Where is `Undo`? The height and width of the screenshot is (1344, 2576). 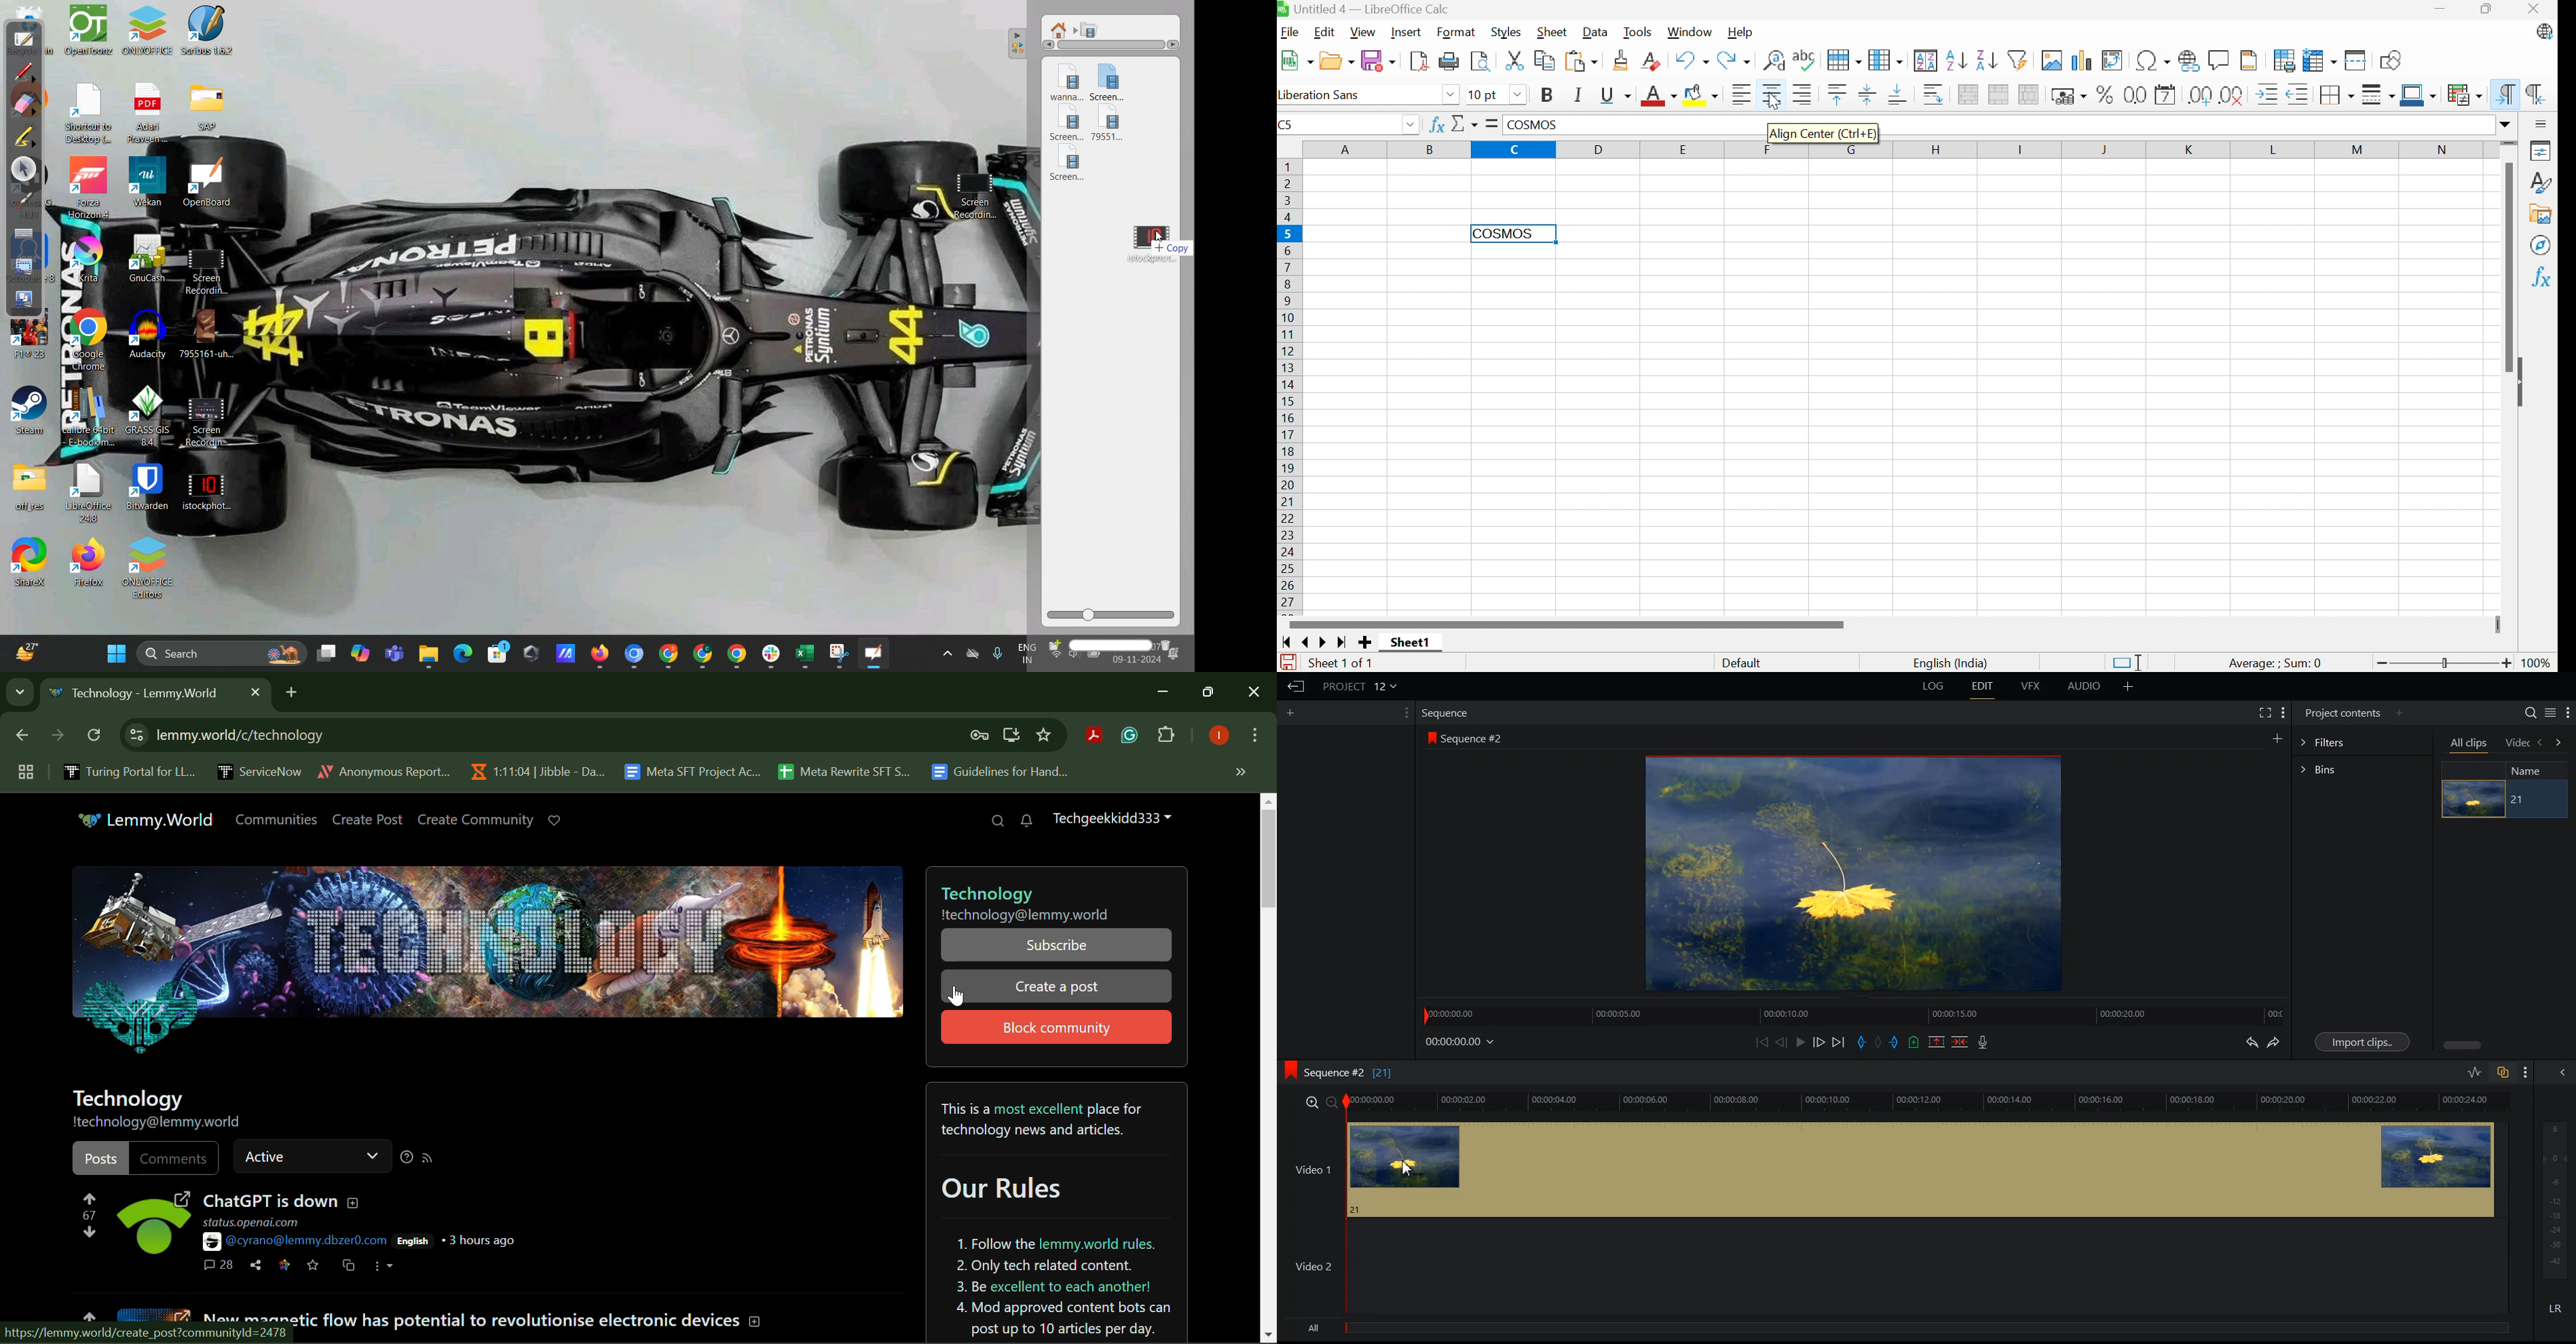 Undo is located at coordinates (2252, 1042).